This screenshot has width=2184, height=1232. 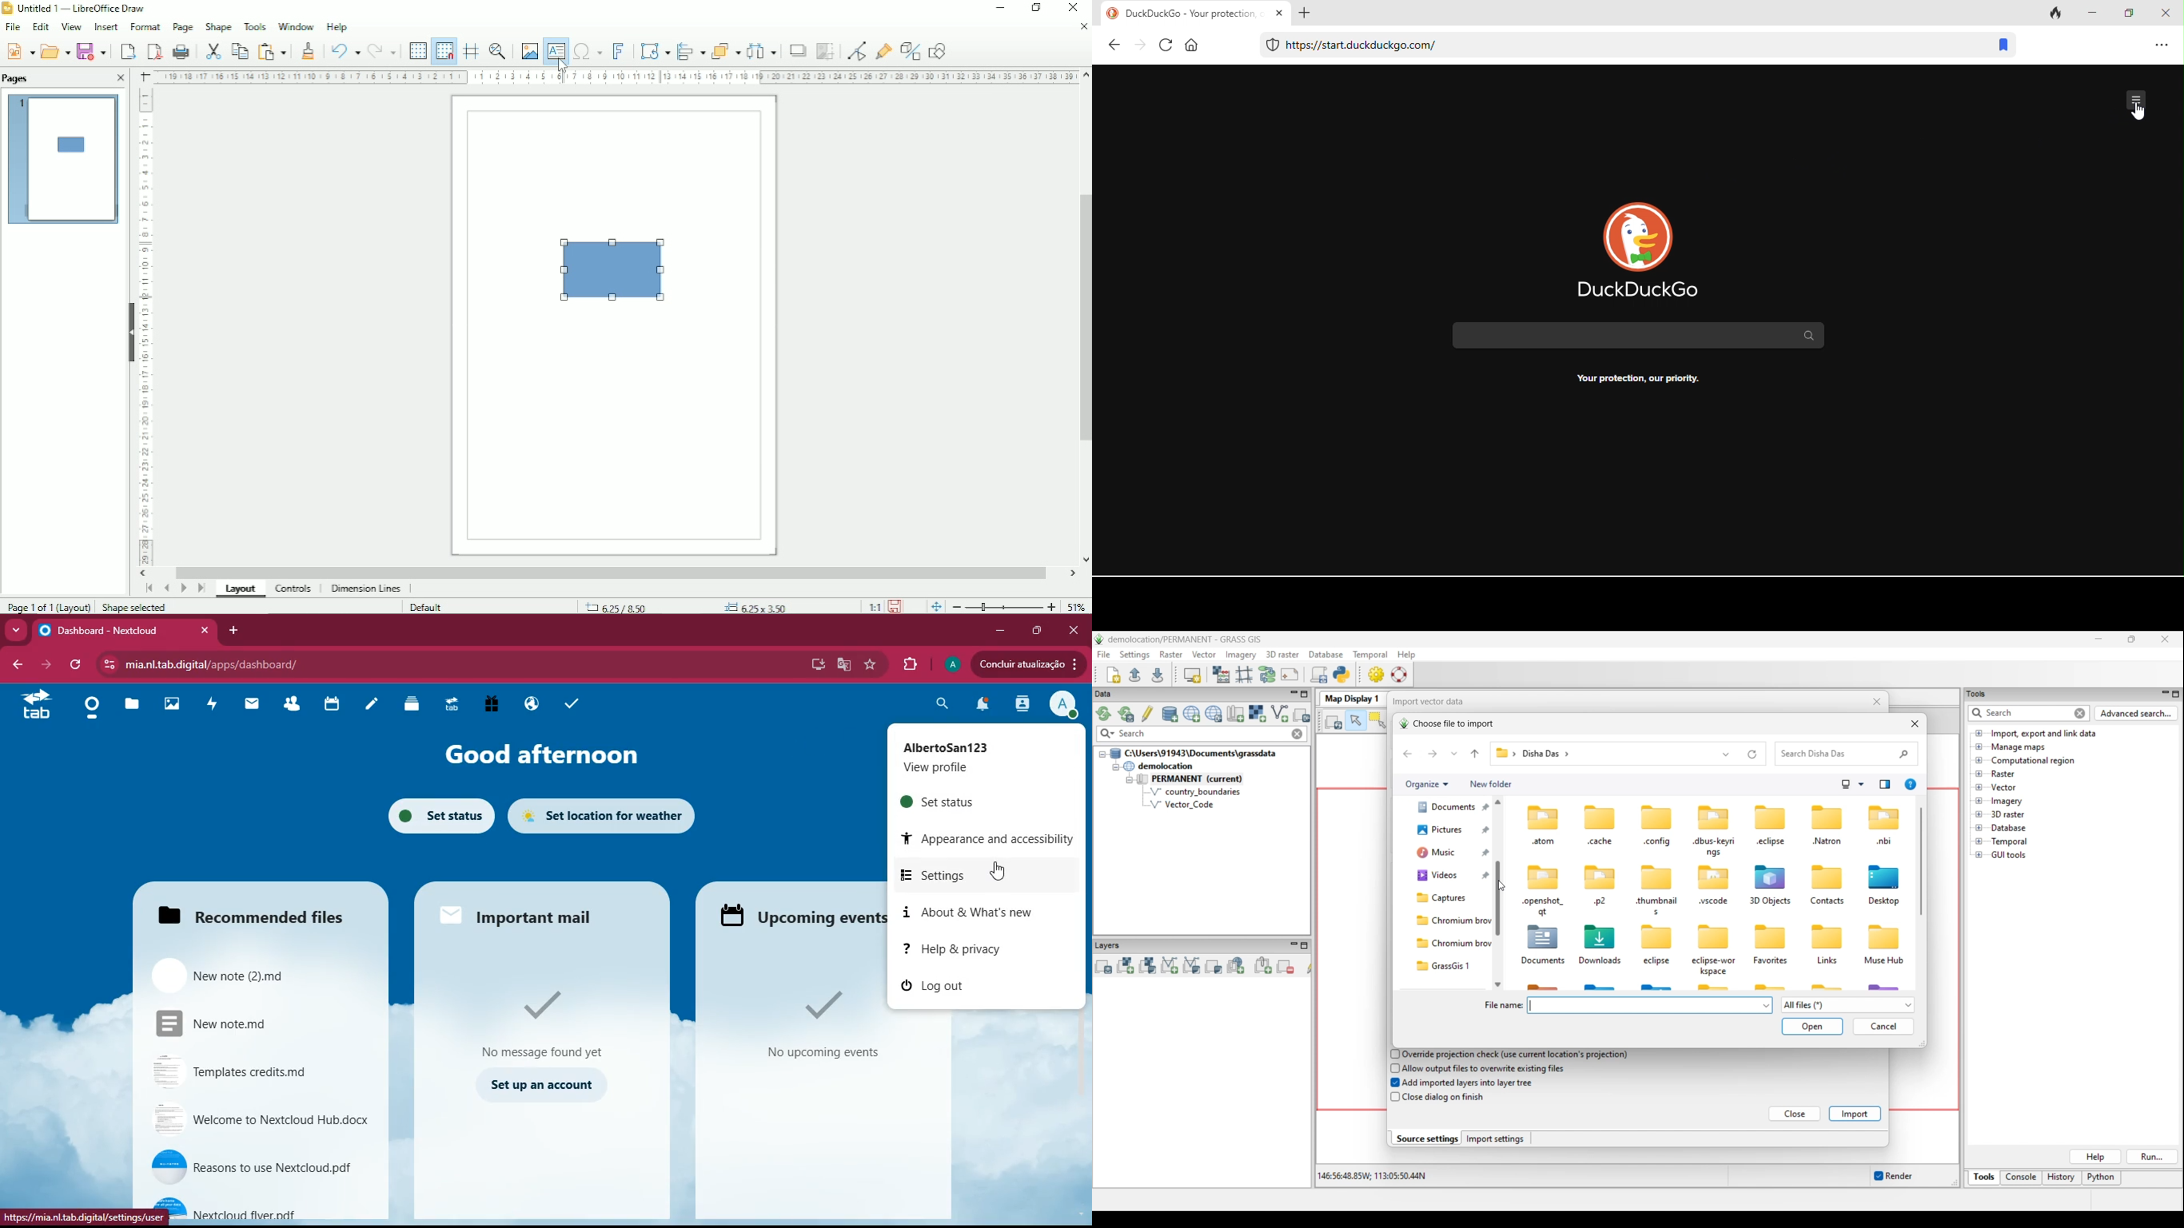 What do you see at coordinates (988, 839) in the screenshot?
I see `appearance` at bounding box center [988, 839].